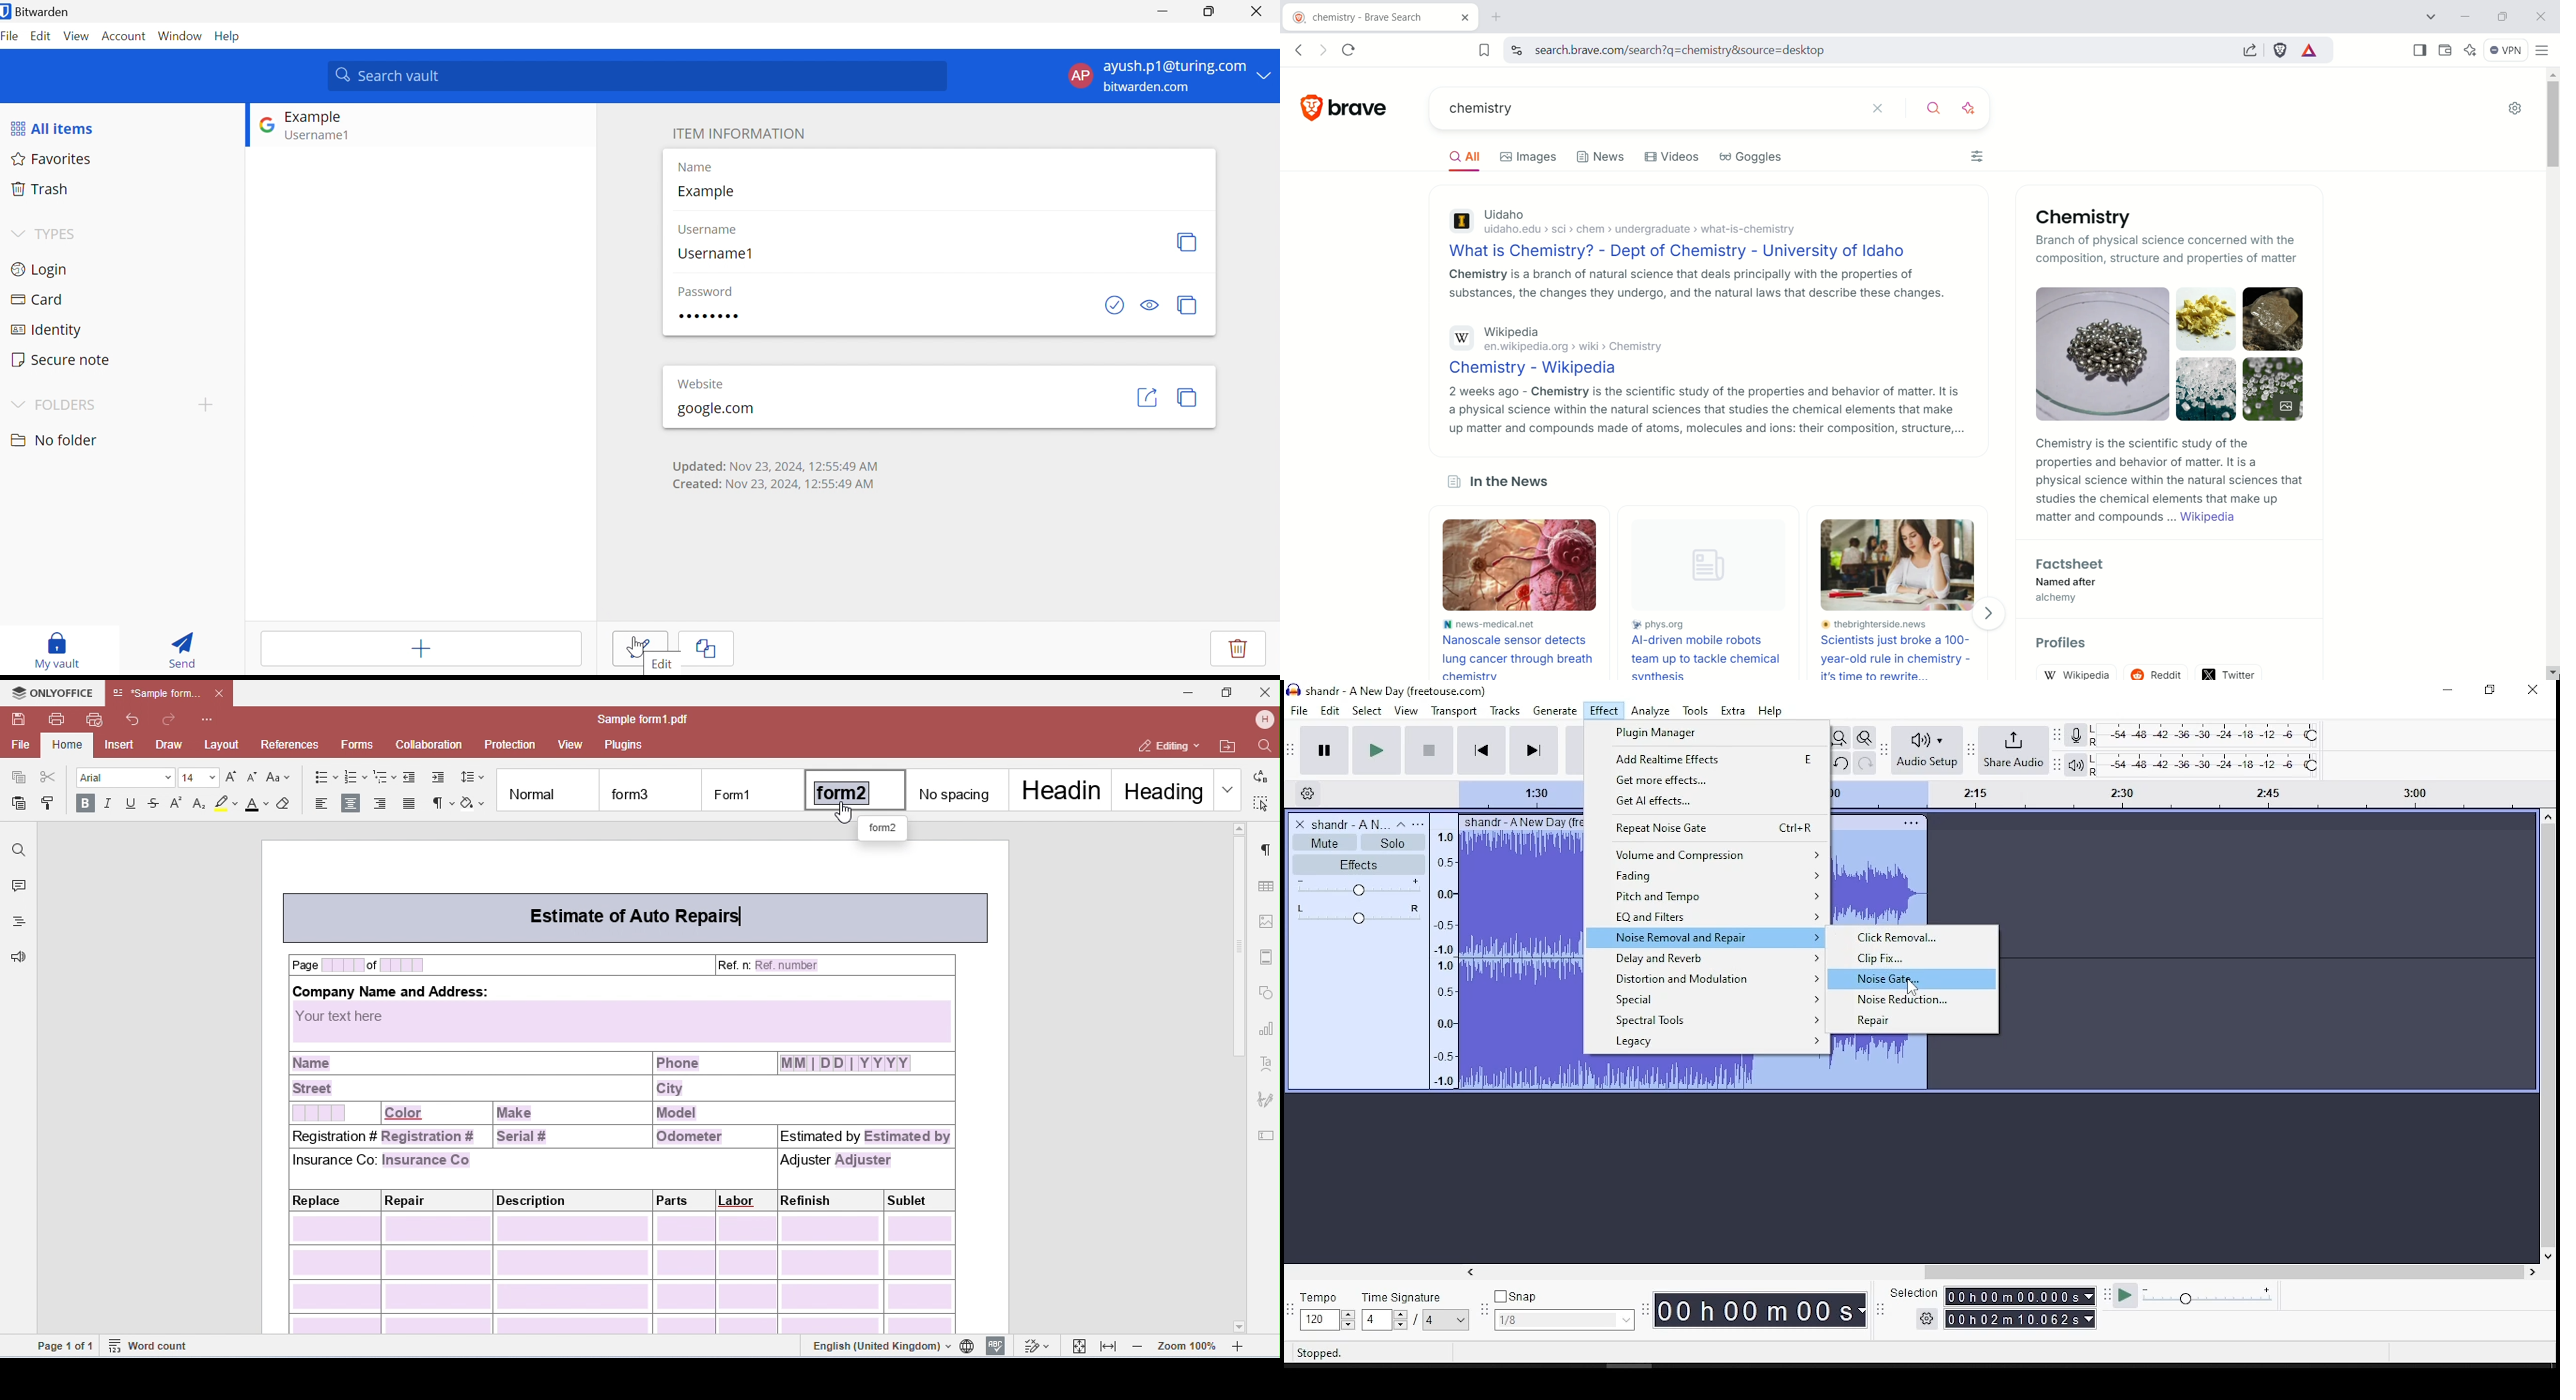  Describe the element at coordinates (2206, 735) in the screenshot. I see `recording level` at that location.